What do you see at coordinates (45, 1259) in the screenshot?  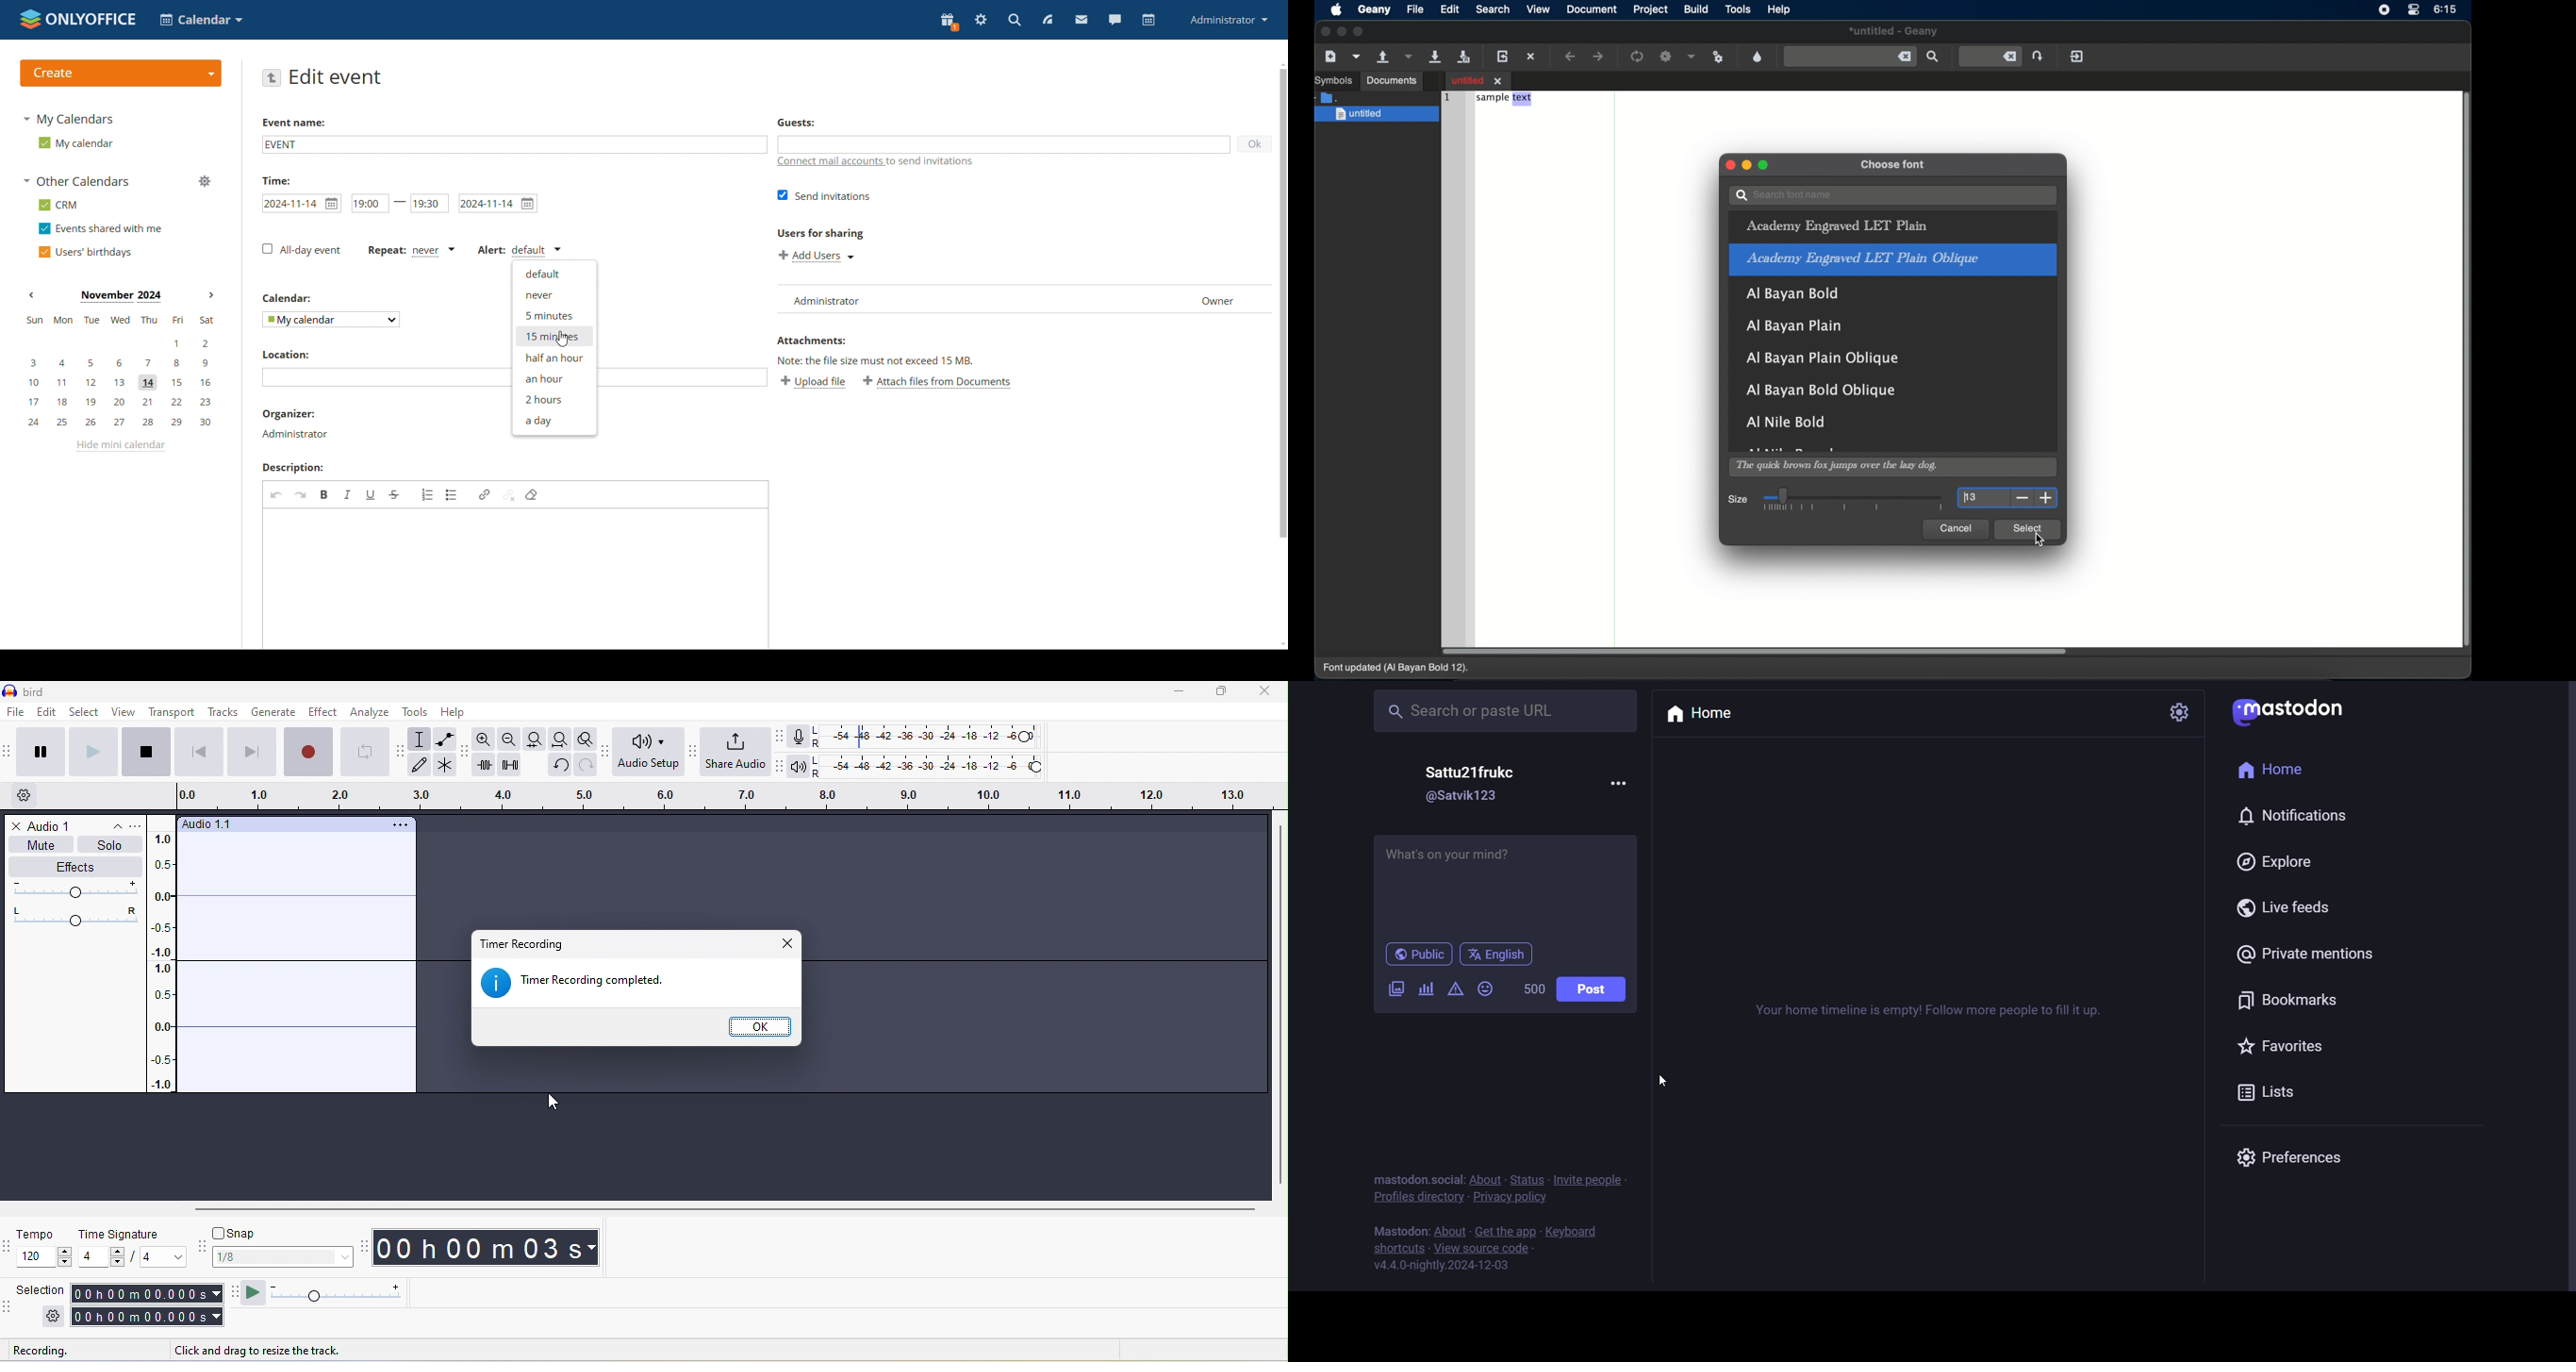 I see `tempo` at bounding box center [45, 1259].